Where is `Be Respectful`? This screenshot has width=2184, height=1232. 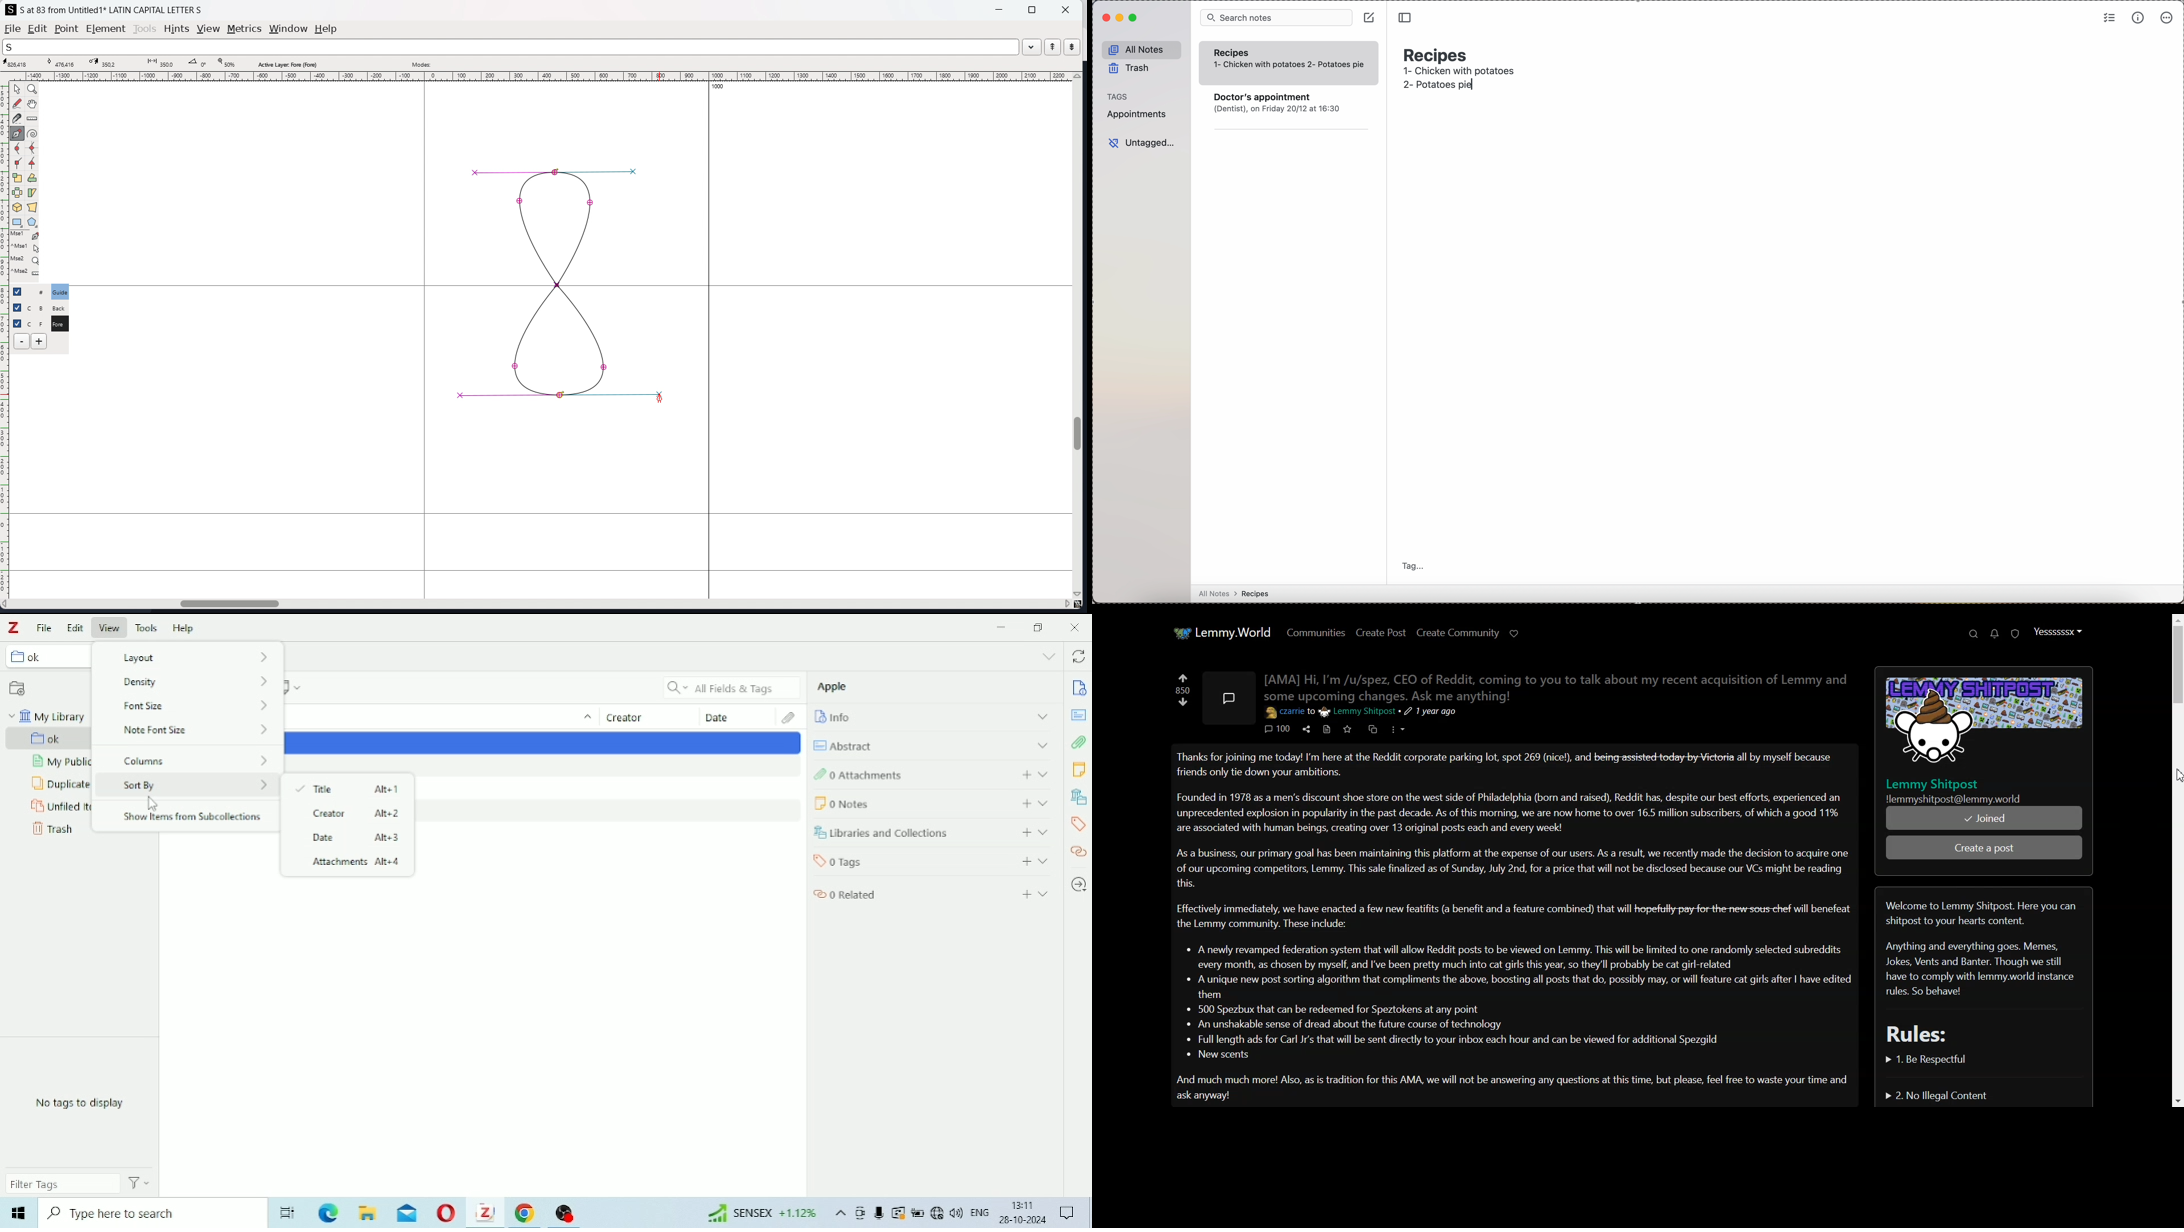
Be Respectful is located at coordinates (1941, 1062).